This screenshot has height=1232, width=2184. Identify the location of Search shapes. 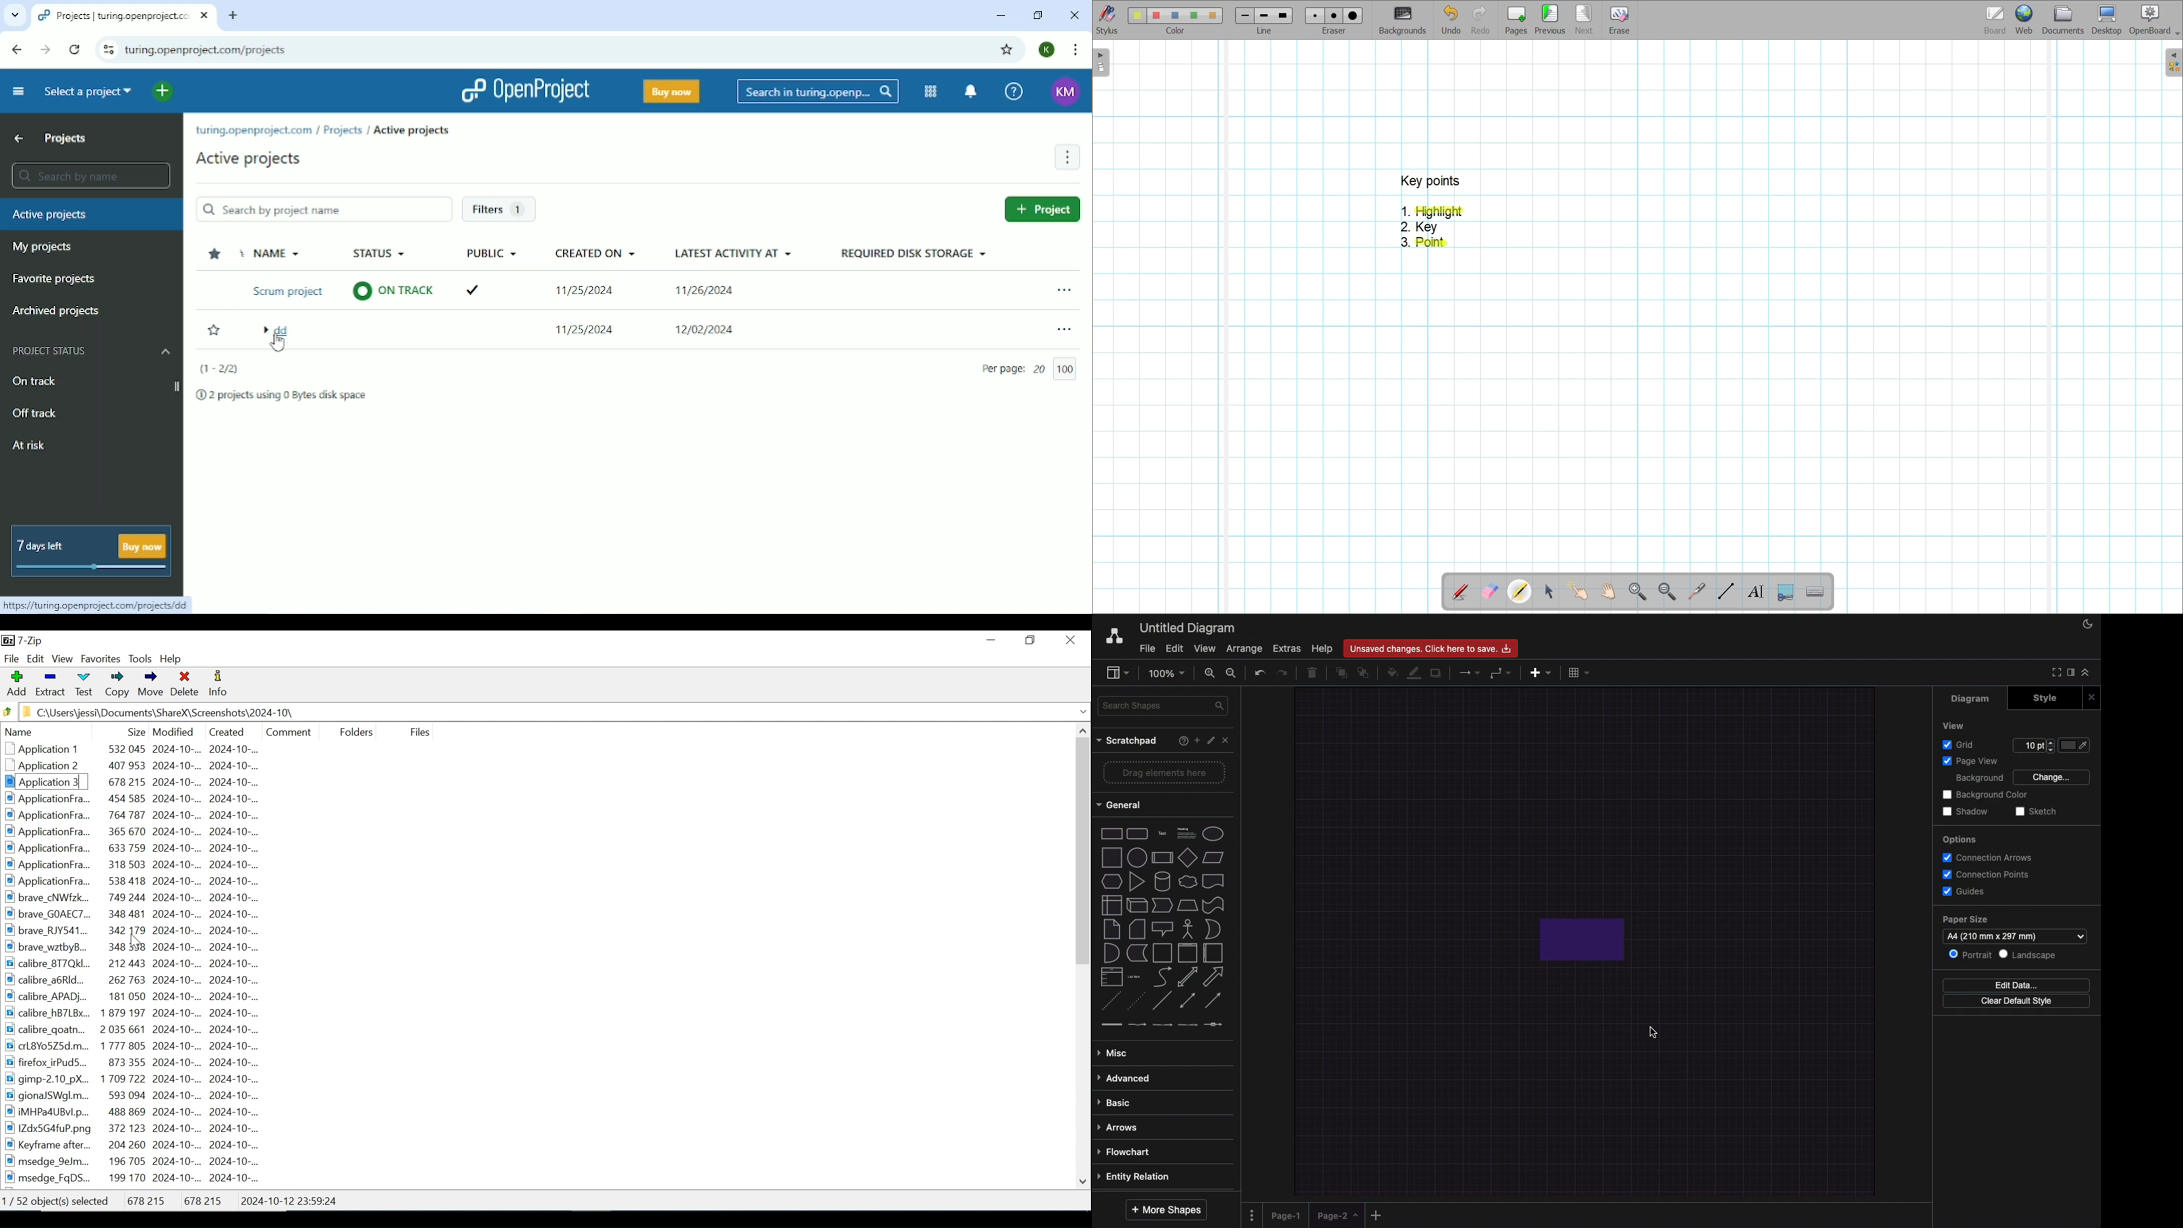
(1165, 704).